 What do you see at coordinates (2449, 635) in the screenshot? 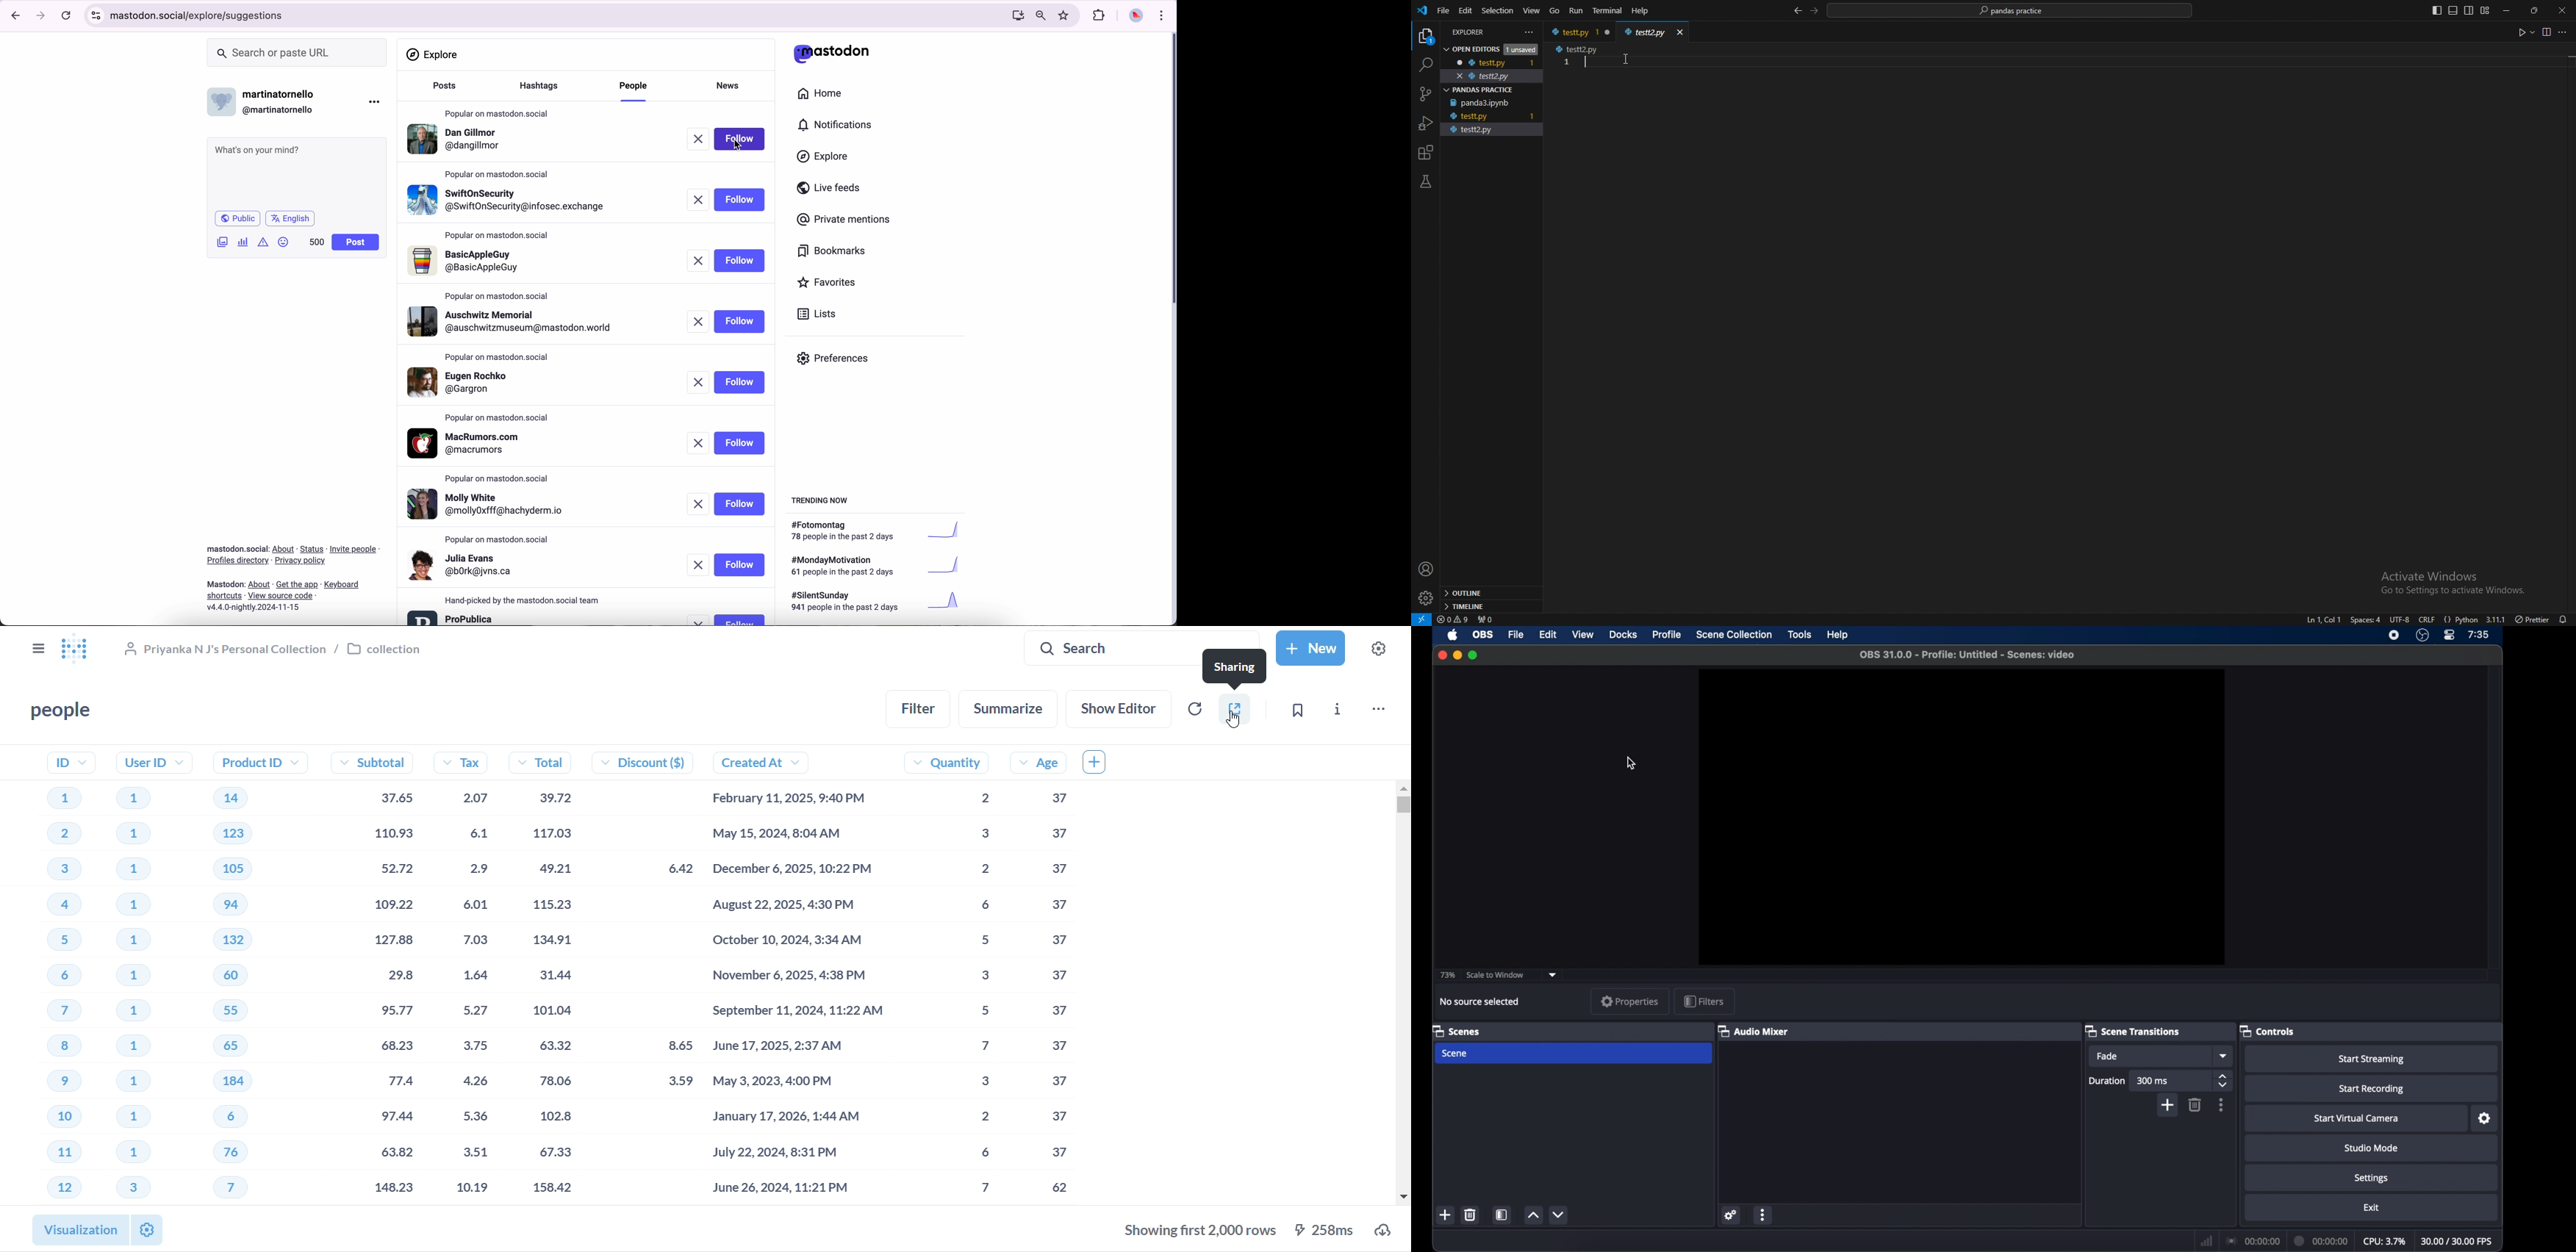
I see `control center` at bounding box center [2449, 635].